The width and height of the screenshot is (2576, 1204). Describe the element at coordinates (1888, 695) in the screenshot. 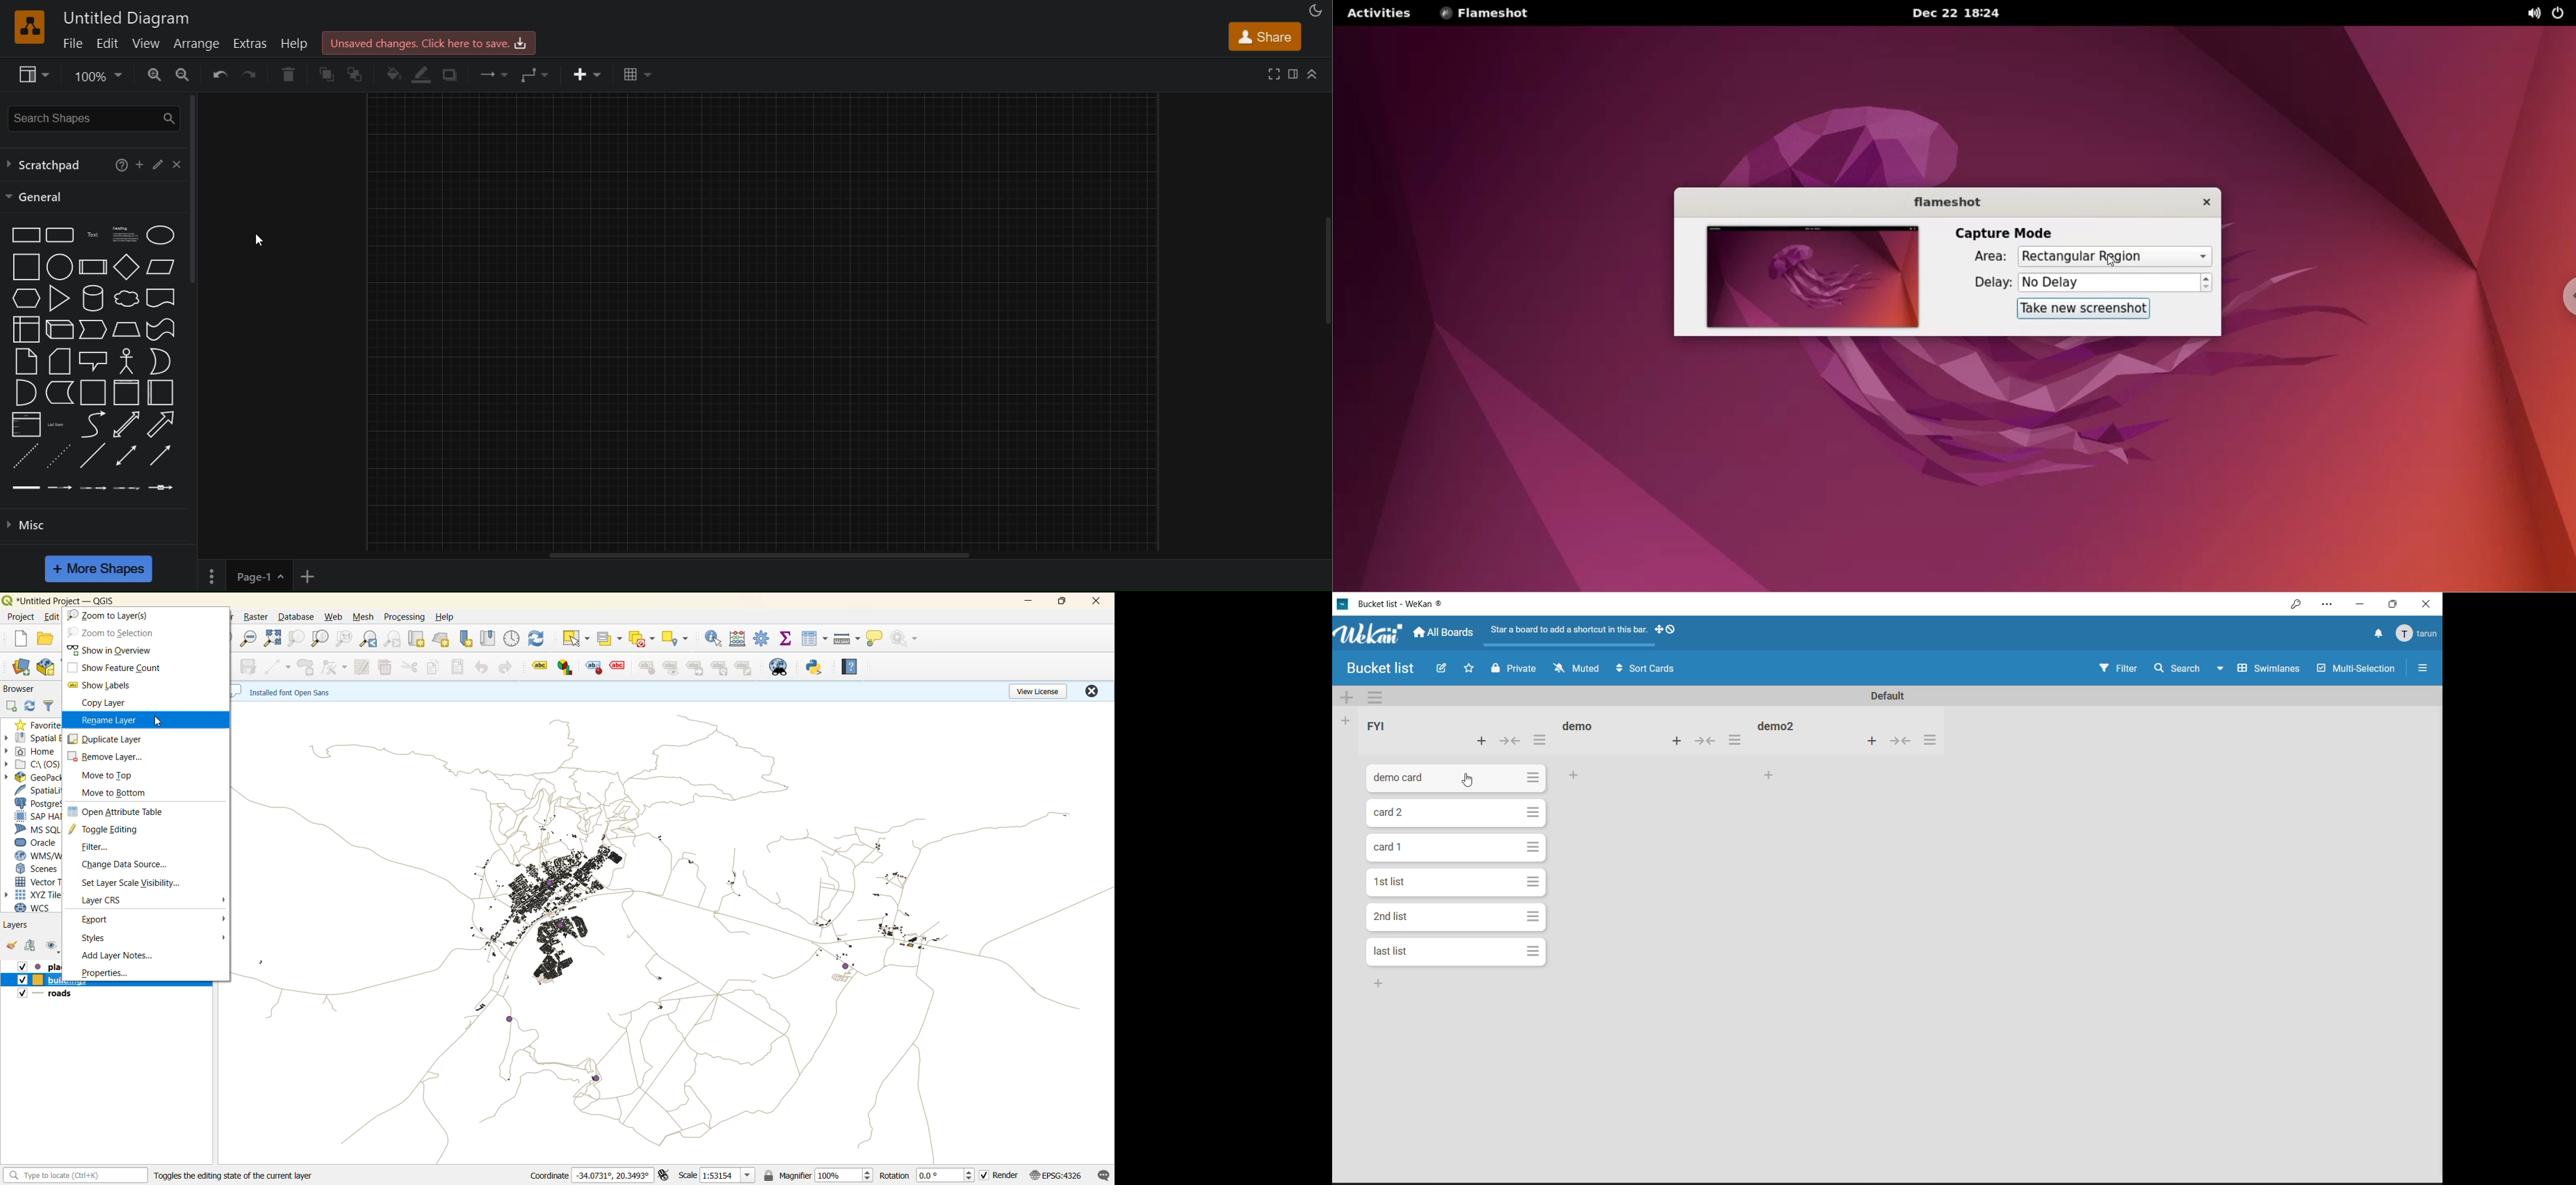

I see `swimlane title` at that location.